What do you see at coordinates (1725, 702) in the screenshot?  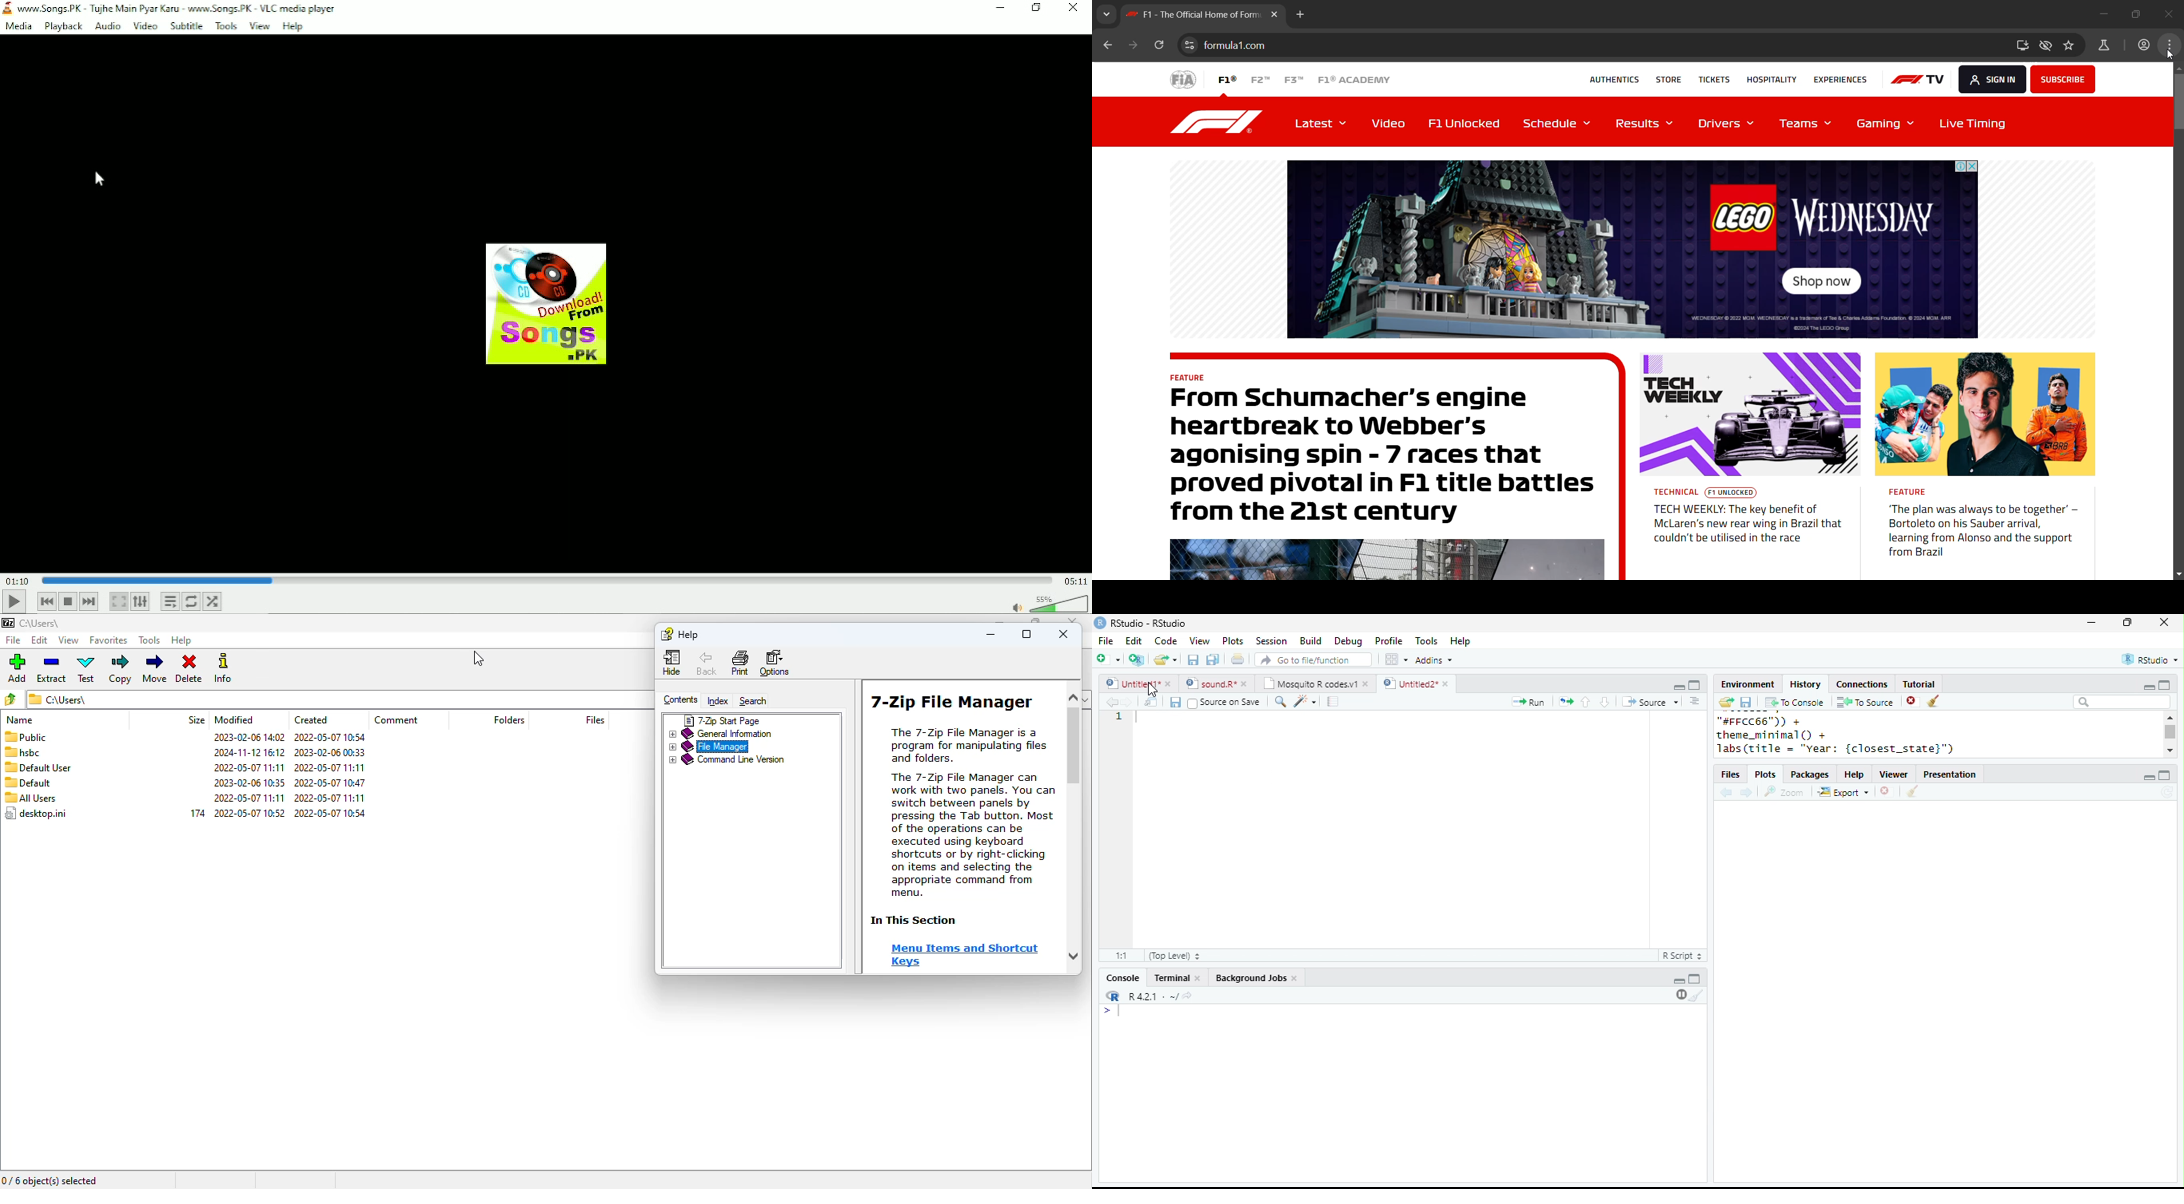 I see `open folder` at bounding box center [1725, 702].